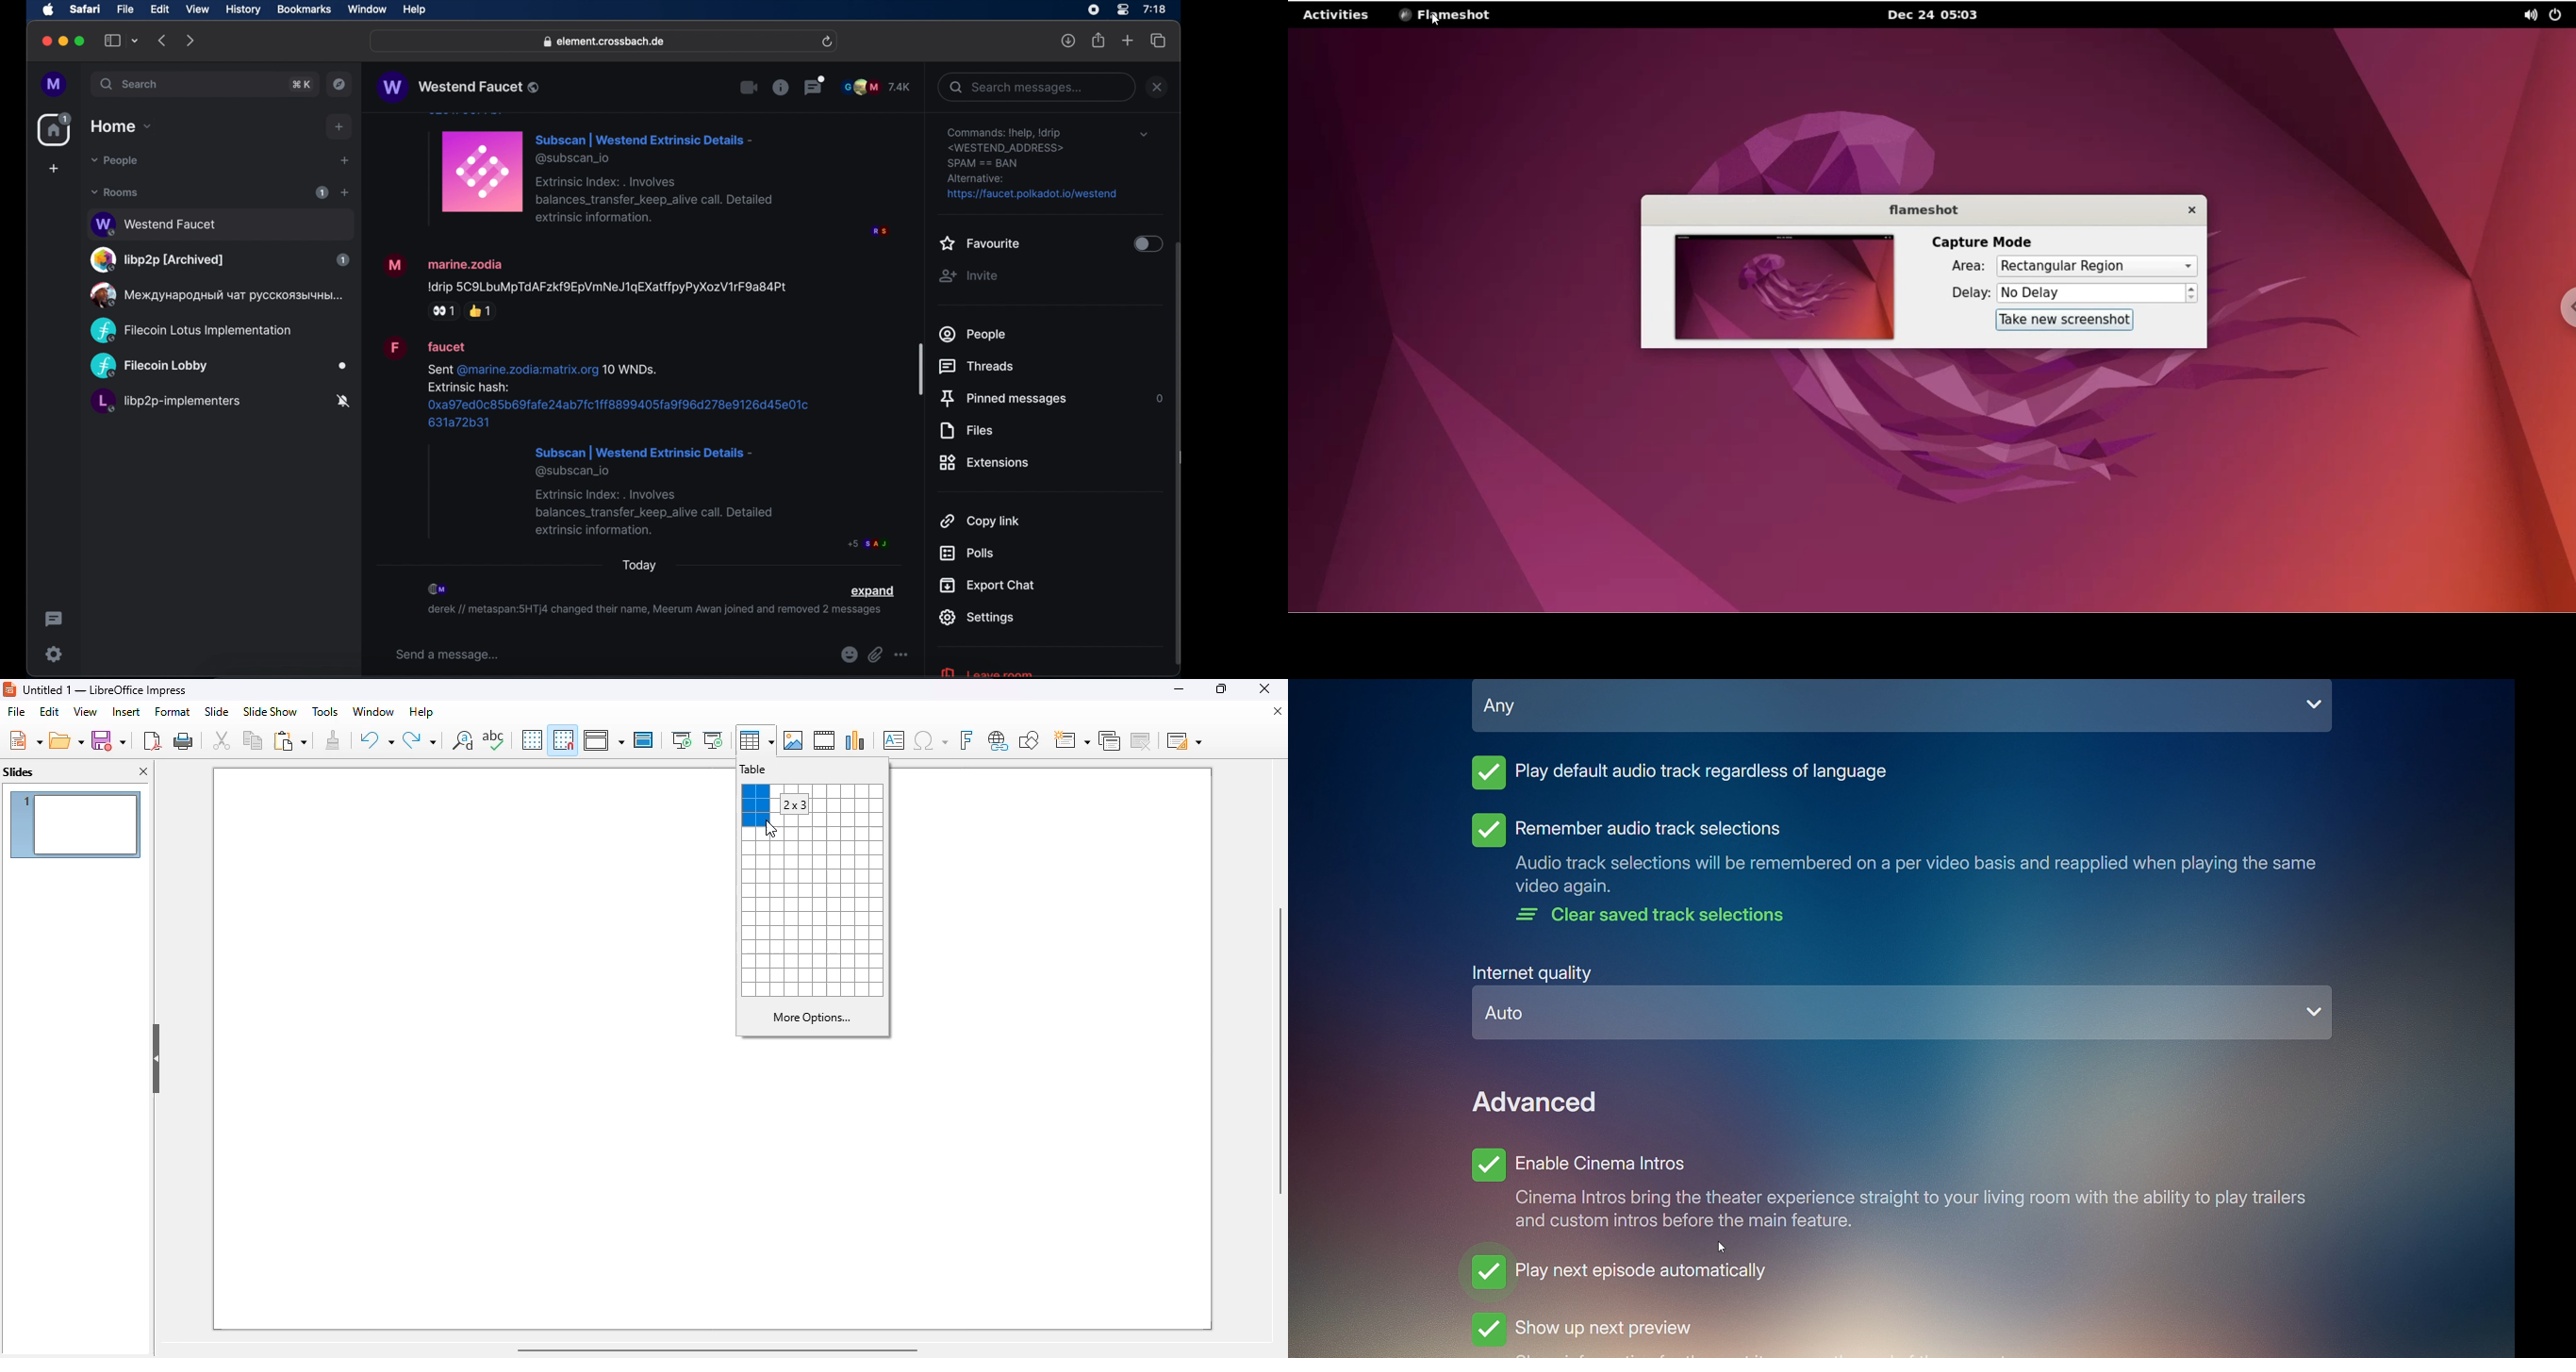  I want to click on insert special characters, so click(931, 740).